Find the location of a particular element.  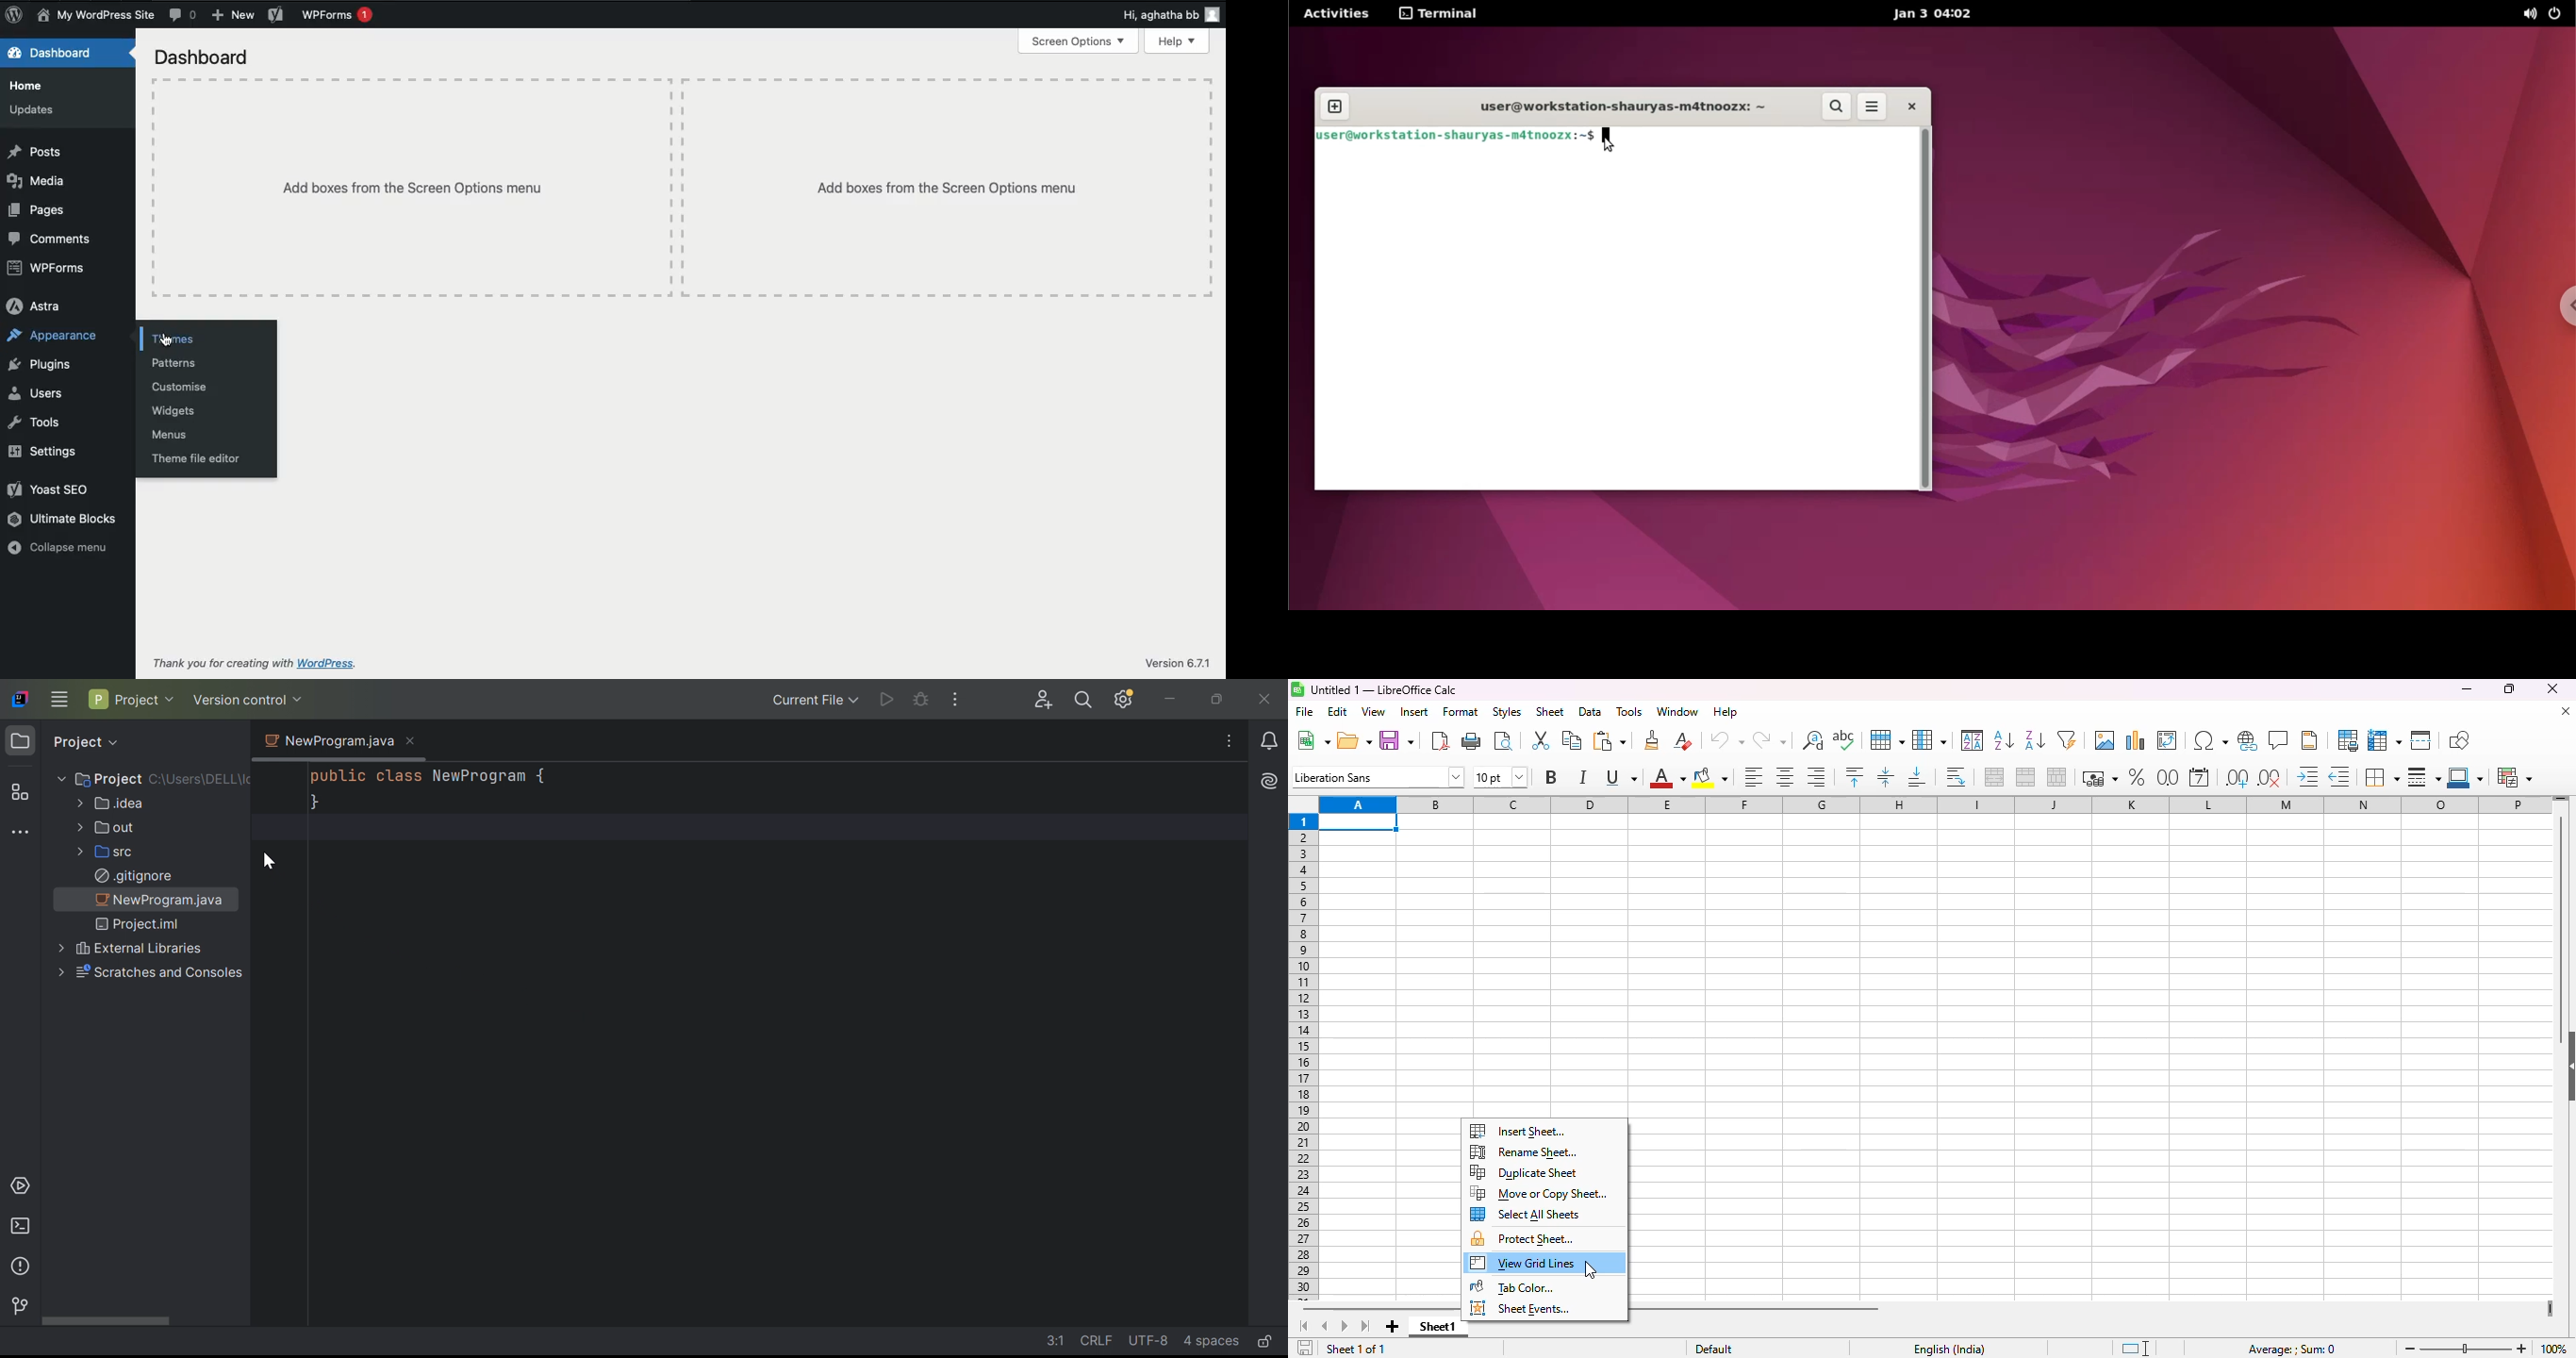

Services is located at coordinates (19, 1186).